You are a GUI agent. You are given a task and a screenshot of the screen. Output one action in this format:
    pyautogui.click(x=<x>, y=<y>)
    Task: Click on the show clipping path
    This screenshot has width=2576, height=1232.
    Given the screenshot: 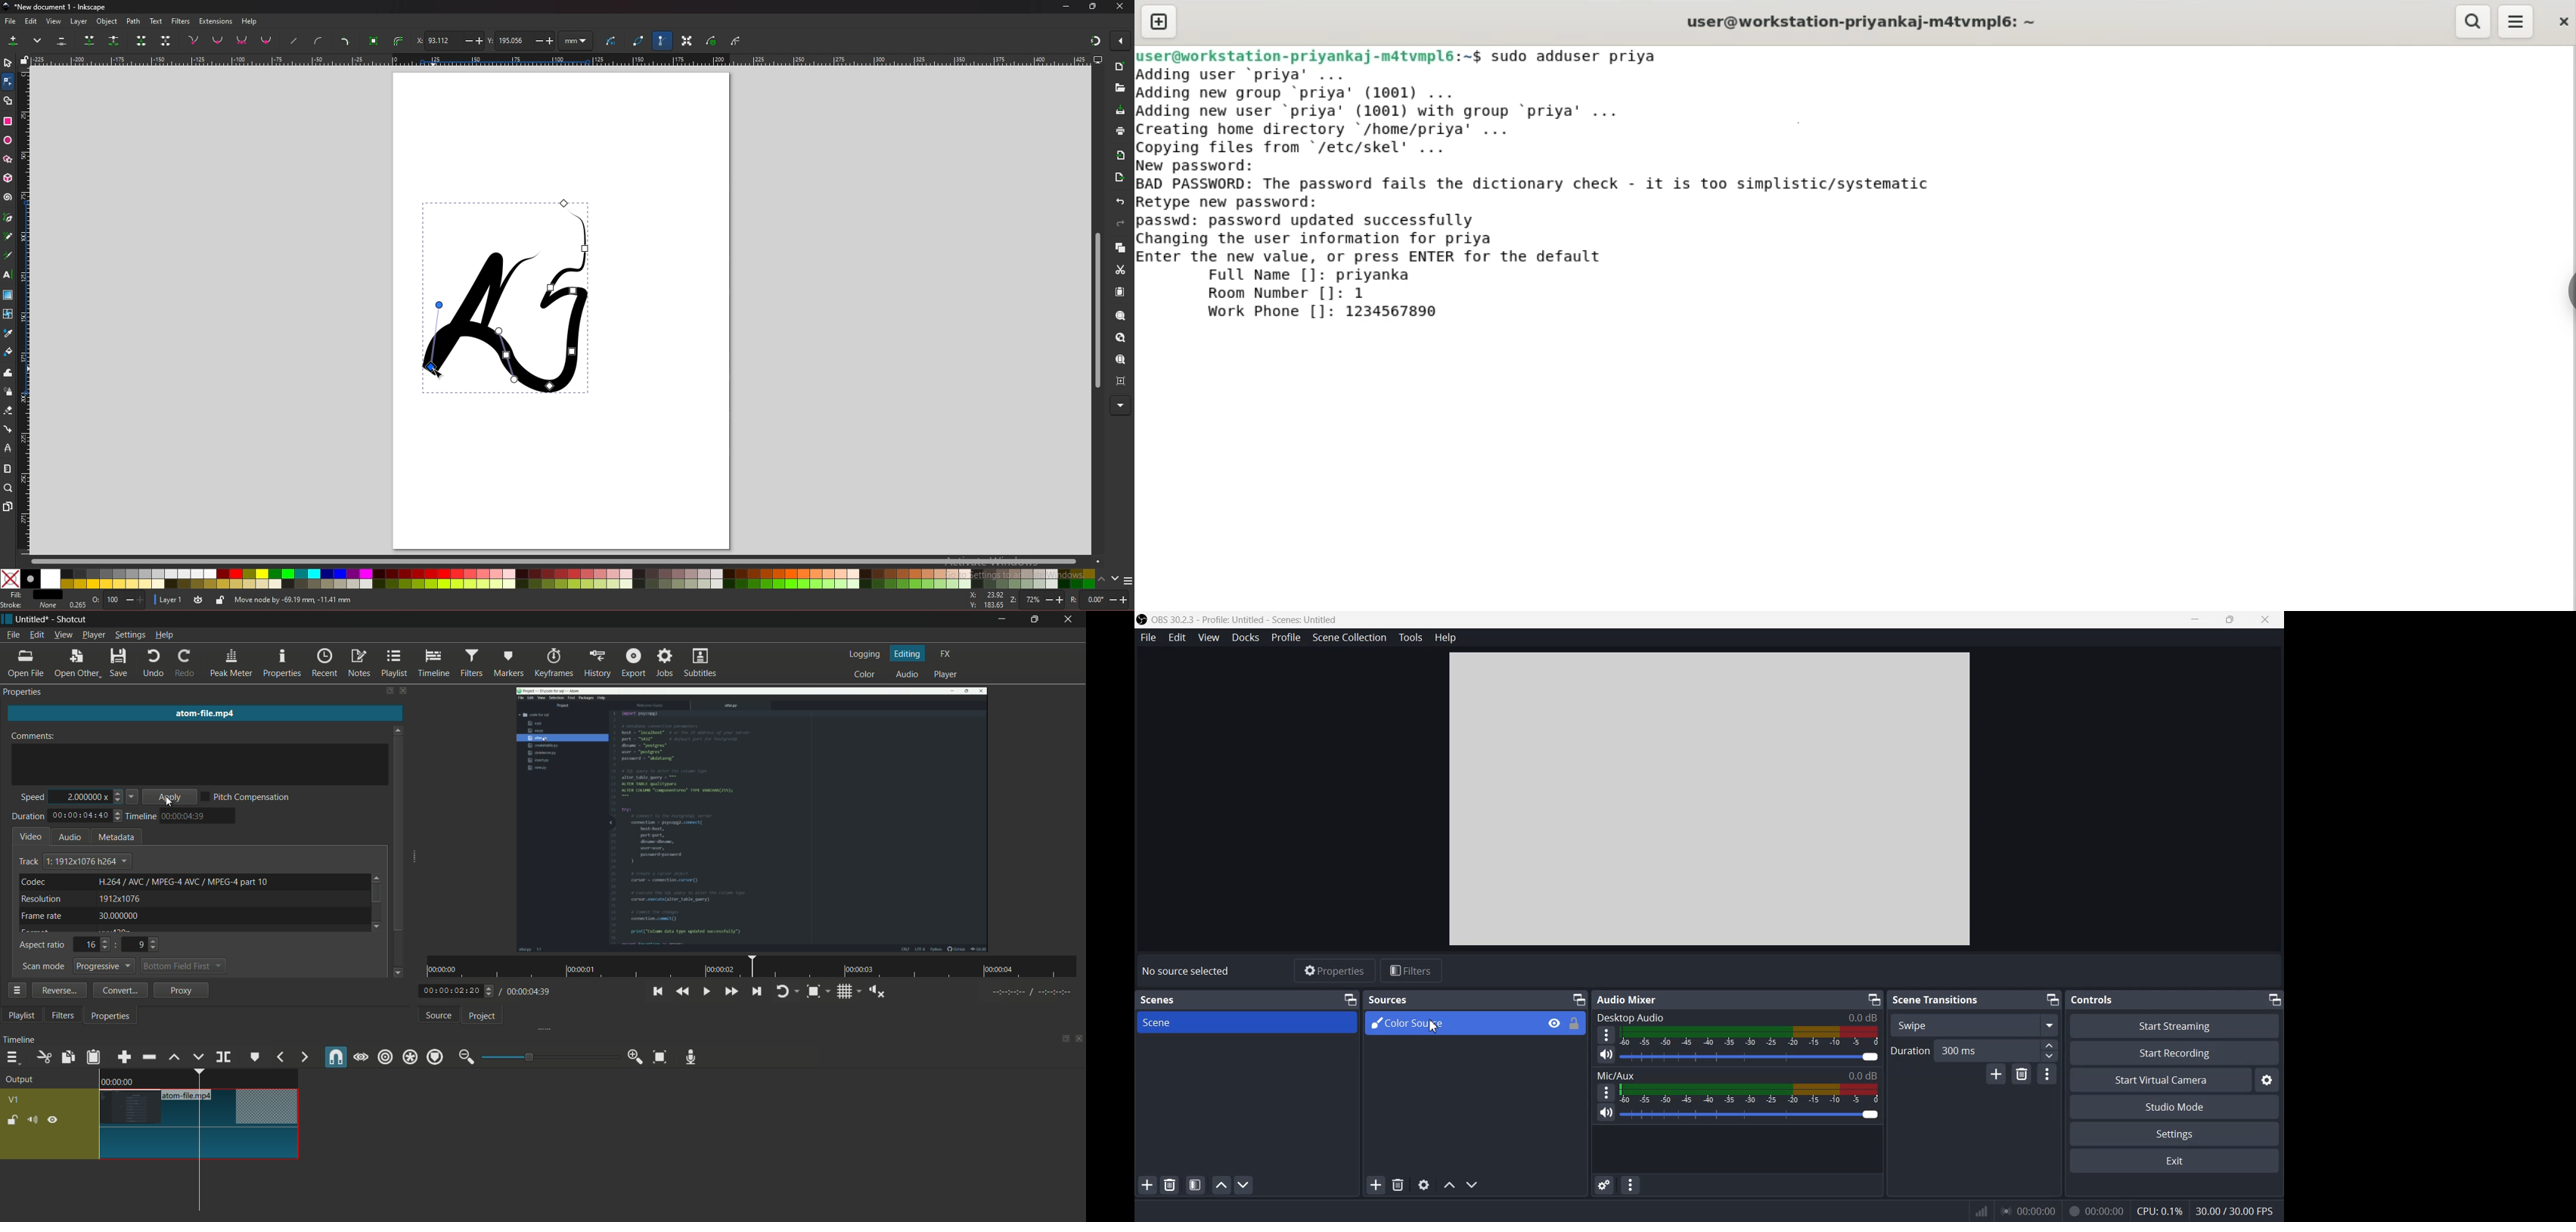 What is the action you would take?
    pyautogui.click(x=736, y=42)
    